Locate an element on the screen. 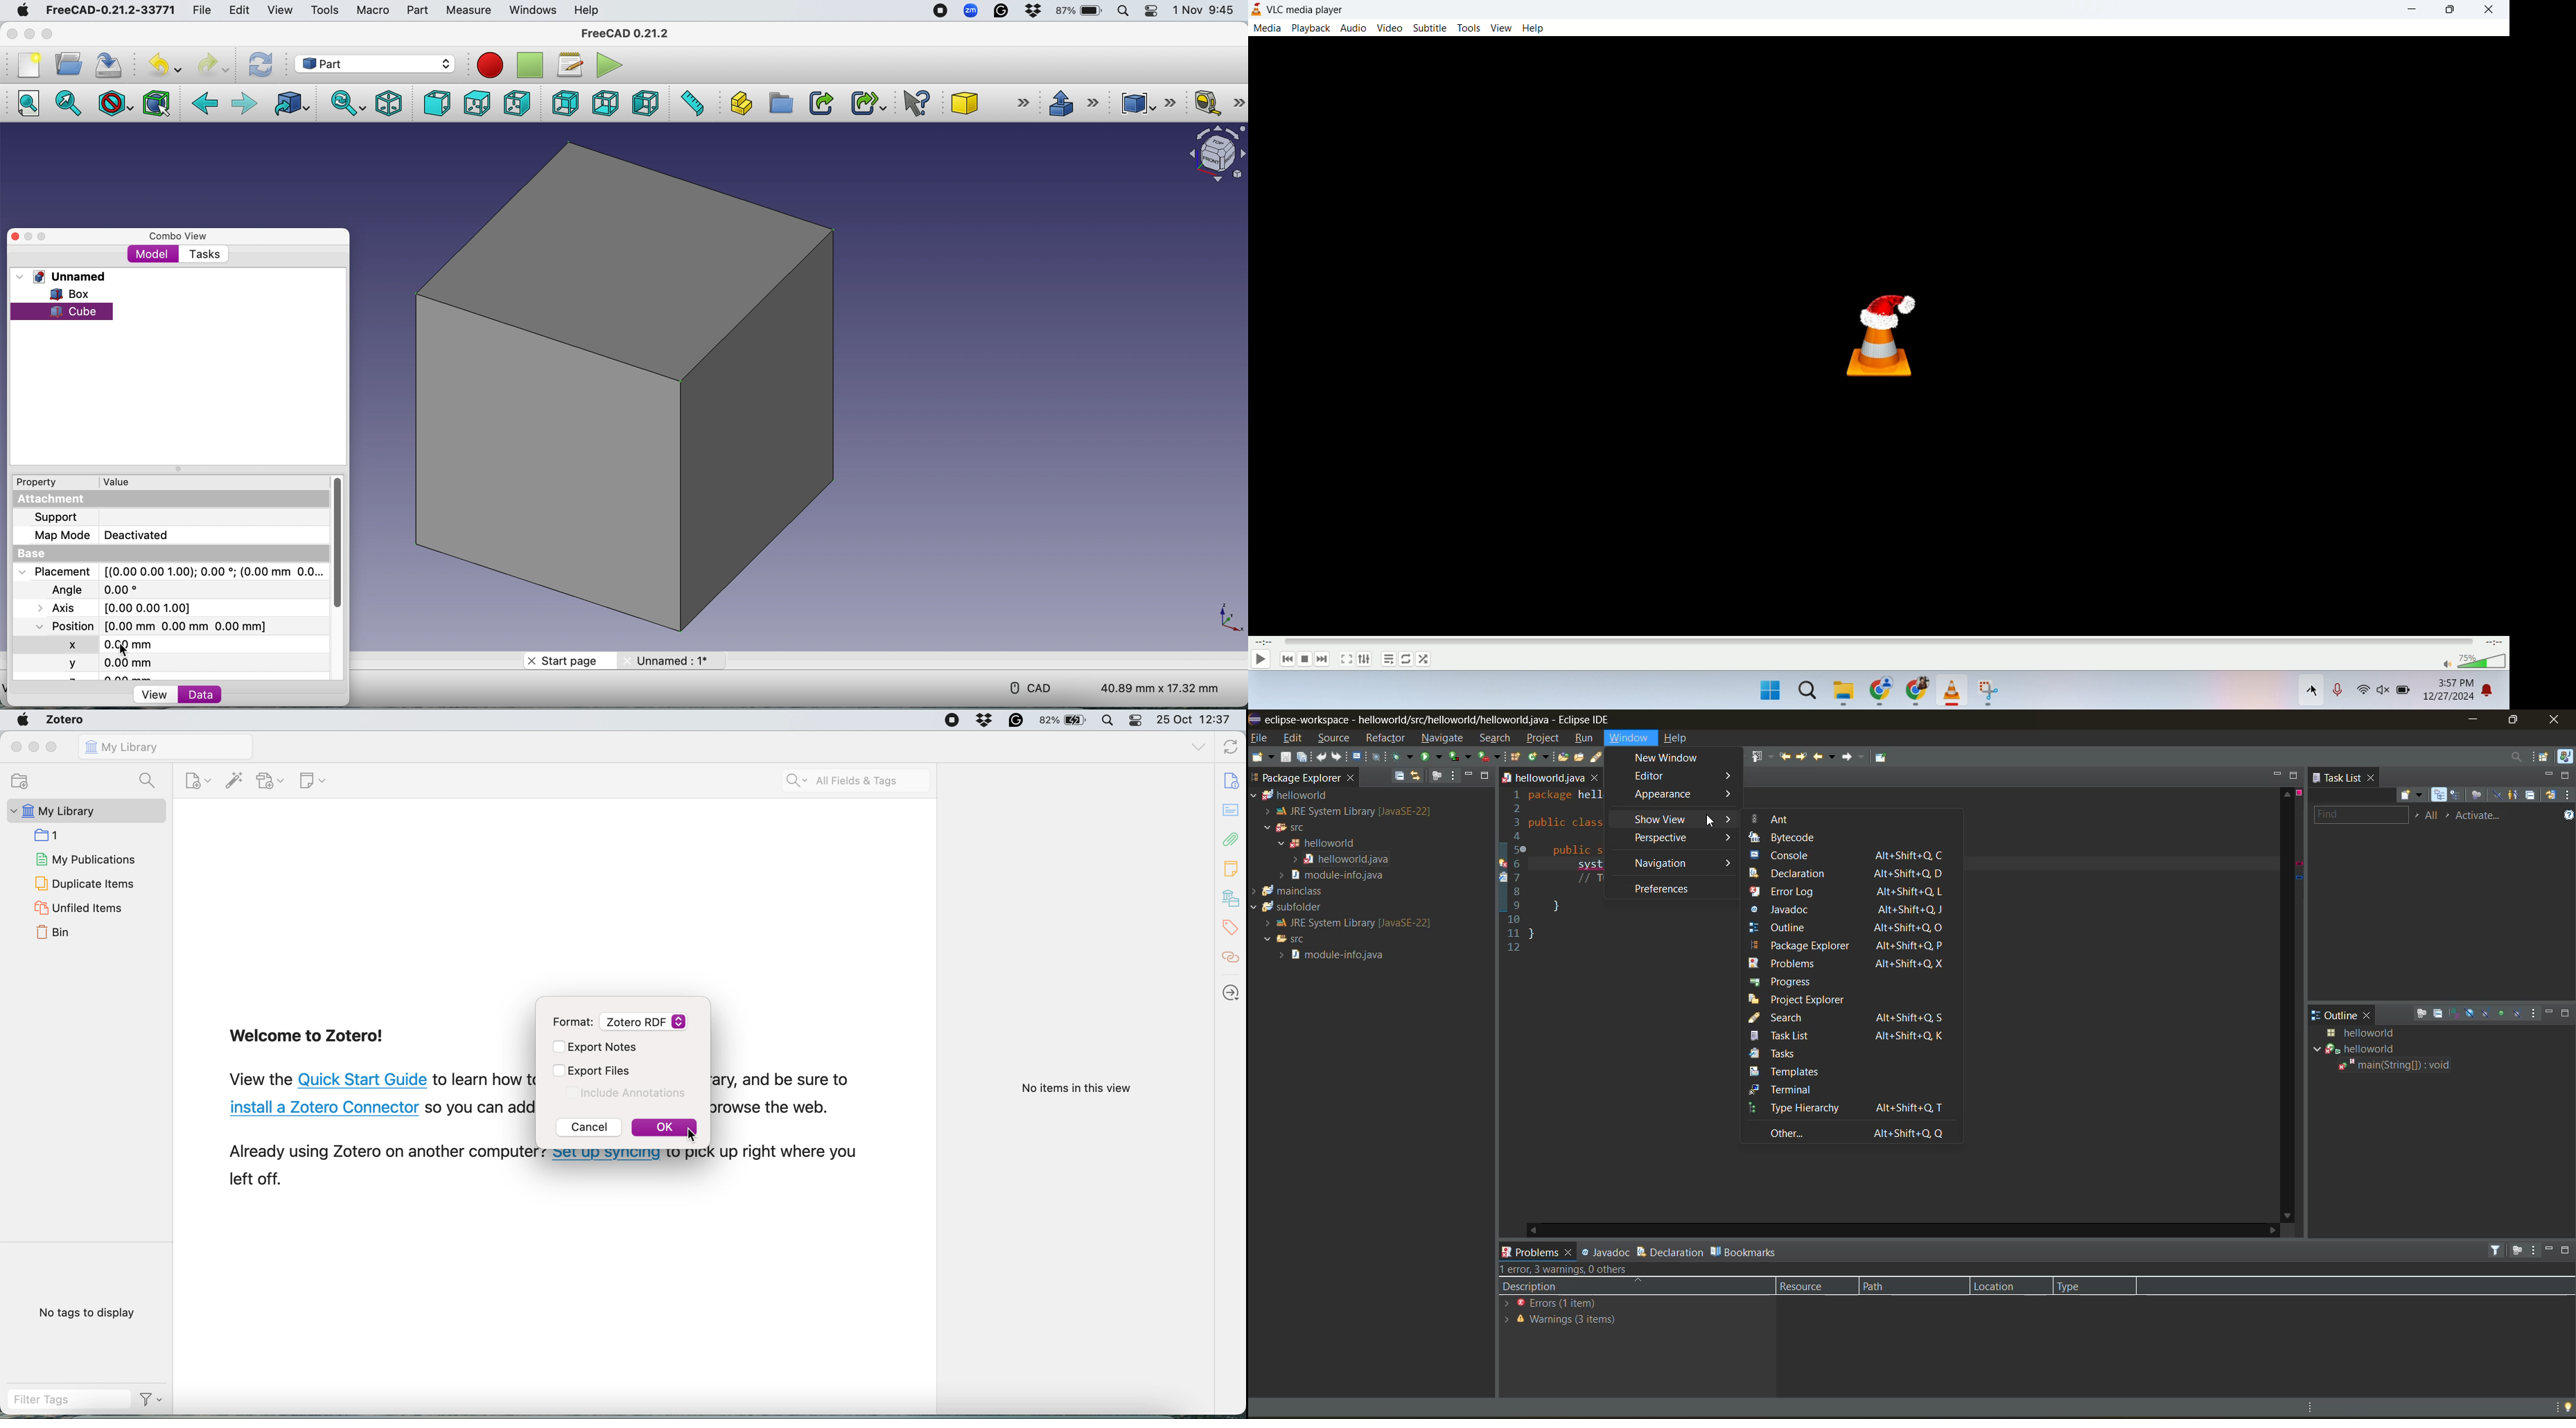 The image size is (2576, 1428). task list is located at coordinates (2340, 777).